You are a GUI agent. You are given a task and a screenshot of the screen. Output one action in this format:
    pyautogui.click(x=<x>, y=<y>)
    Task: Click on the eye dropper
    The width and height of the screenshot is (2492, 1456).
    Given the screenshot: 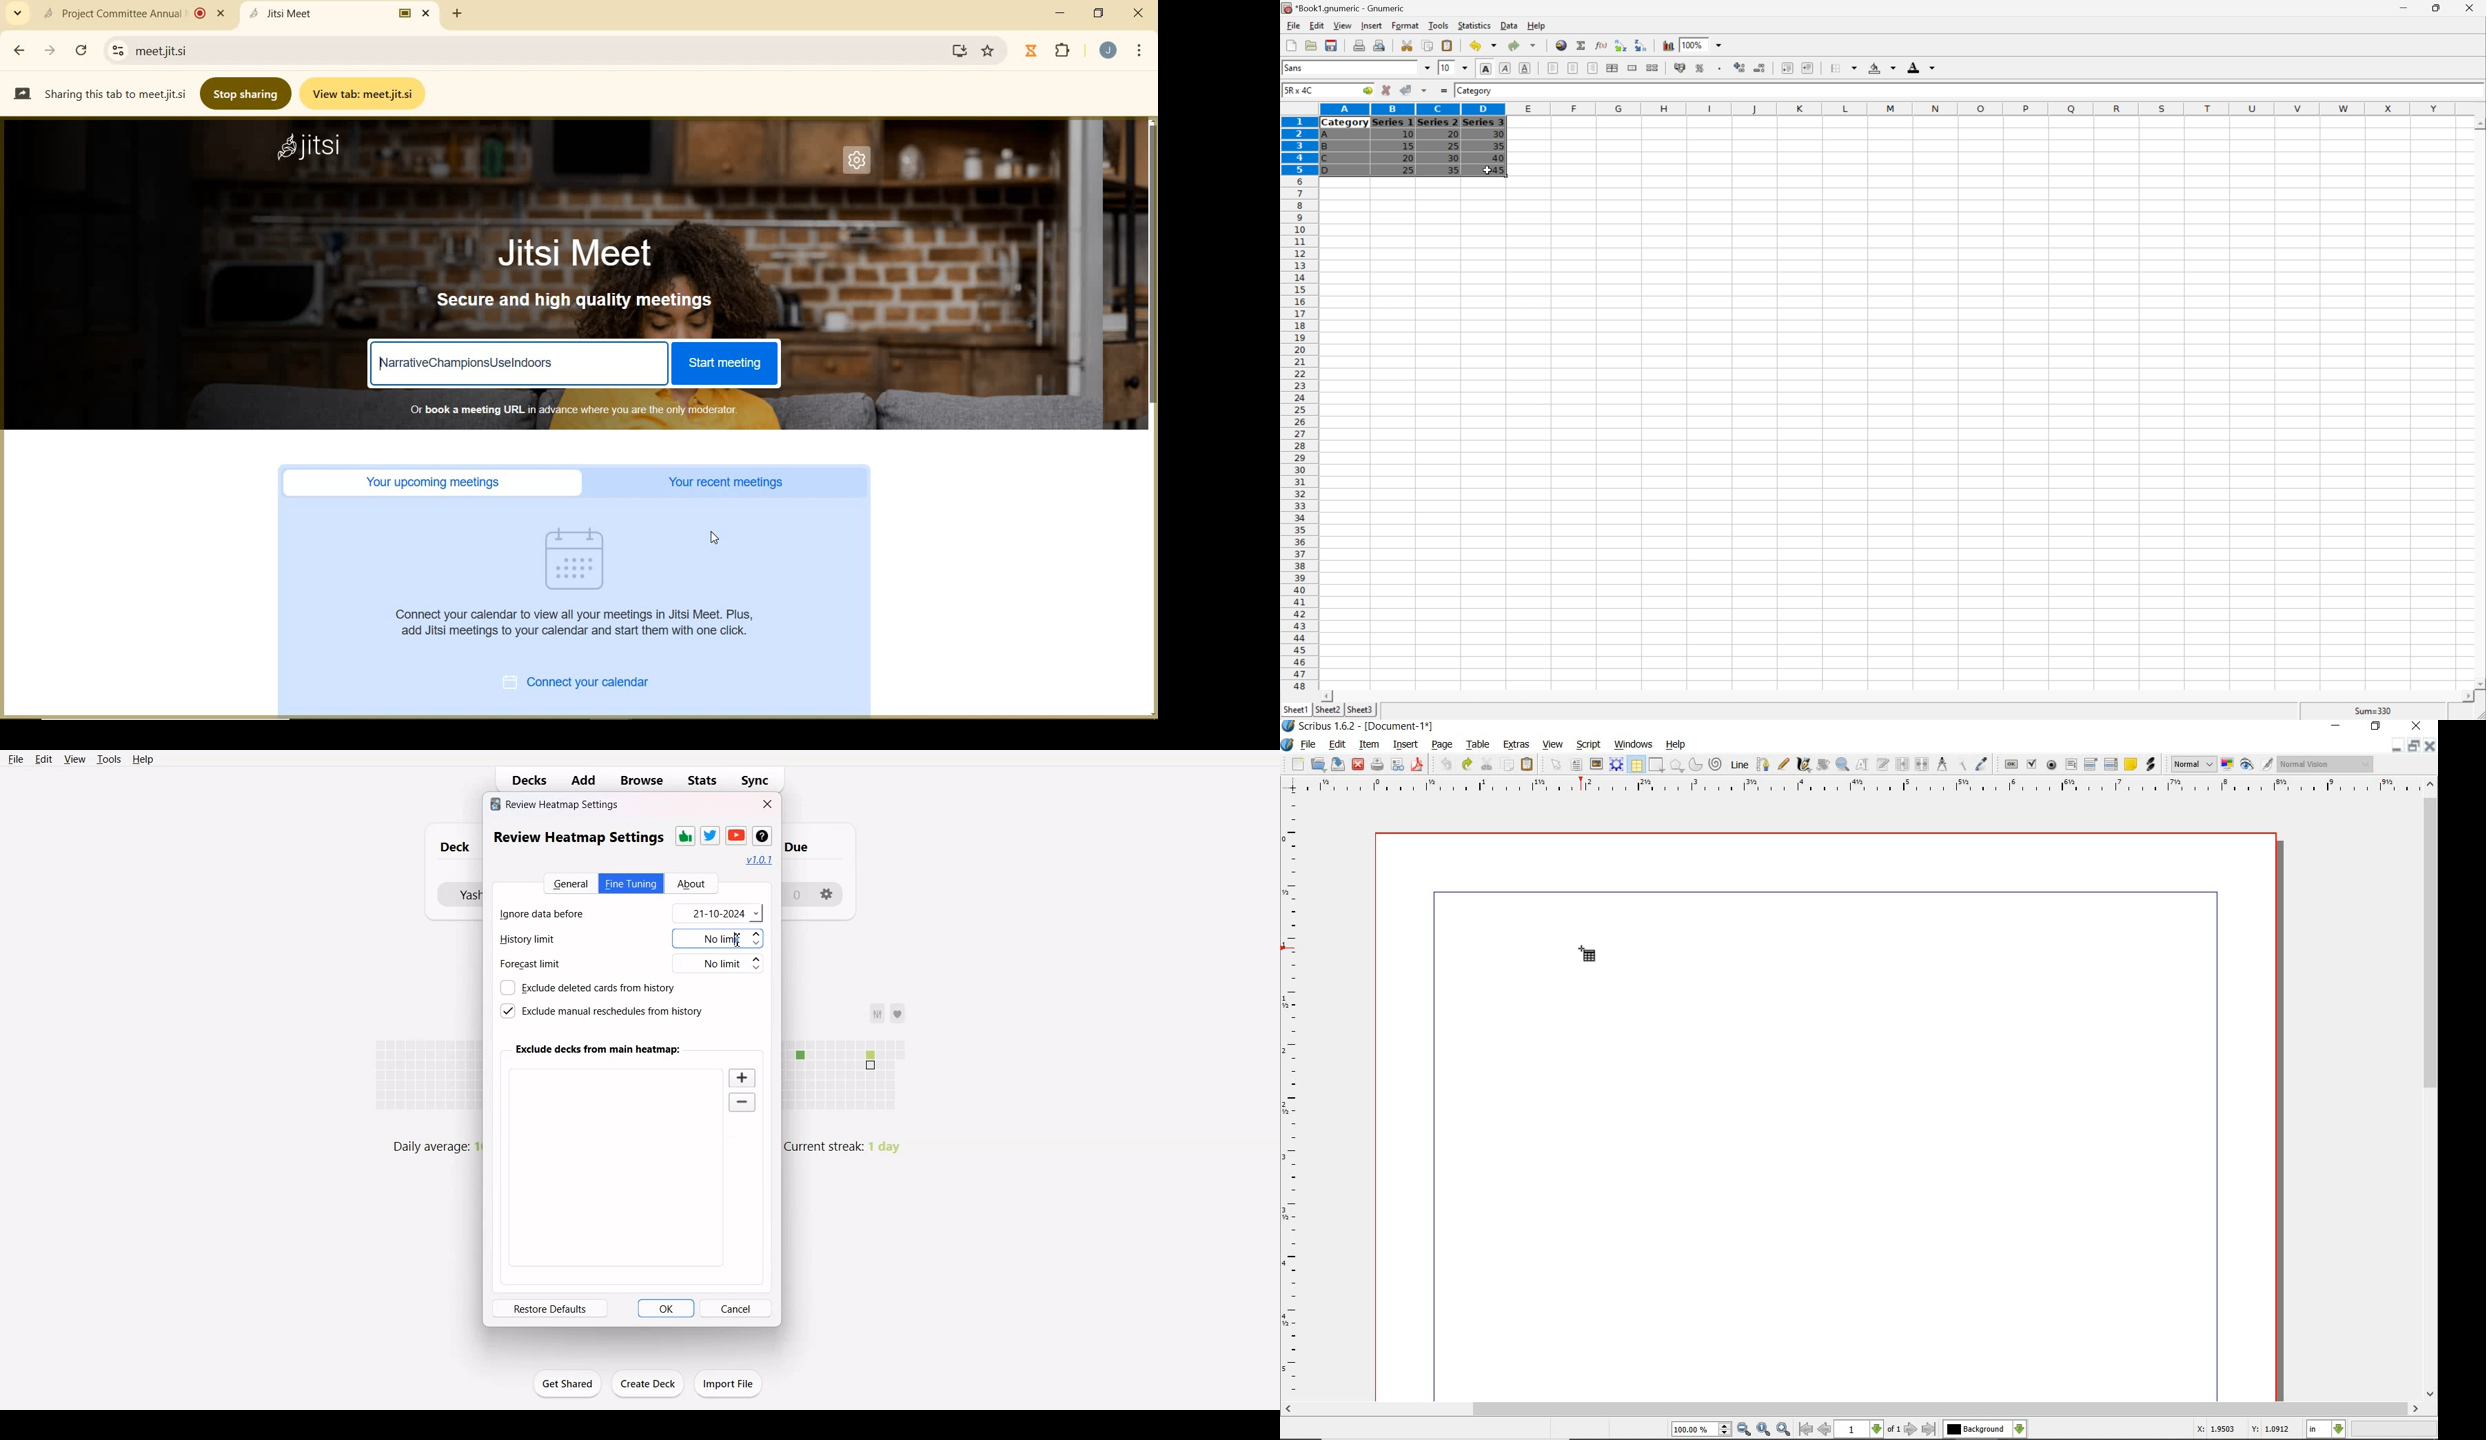 What is the action you would take?
    pyautogui.click(x=1982, y=764)
    